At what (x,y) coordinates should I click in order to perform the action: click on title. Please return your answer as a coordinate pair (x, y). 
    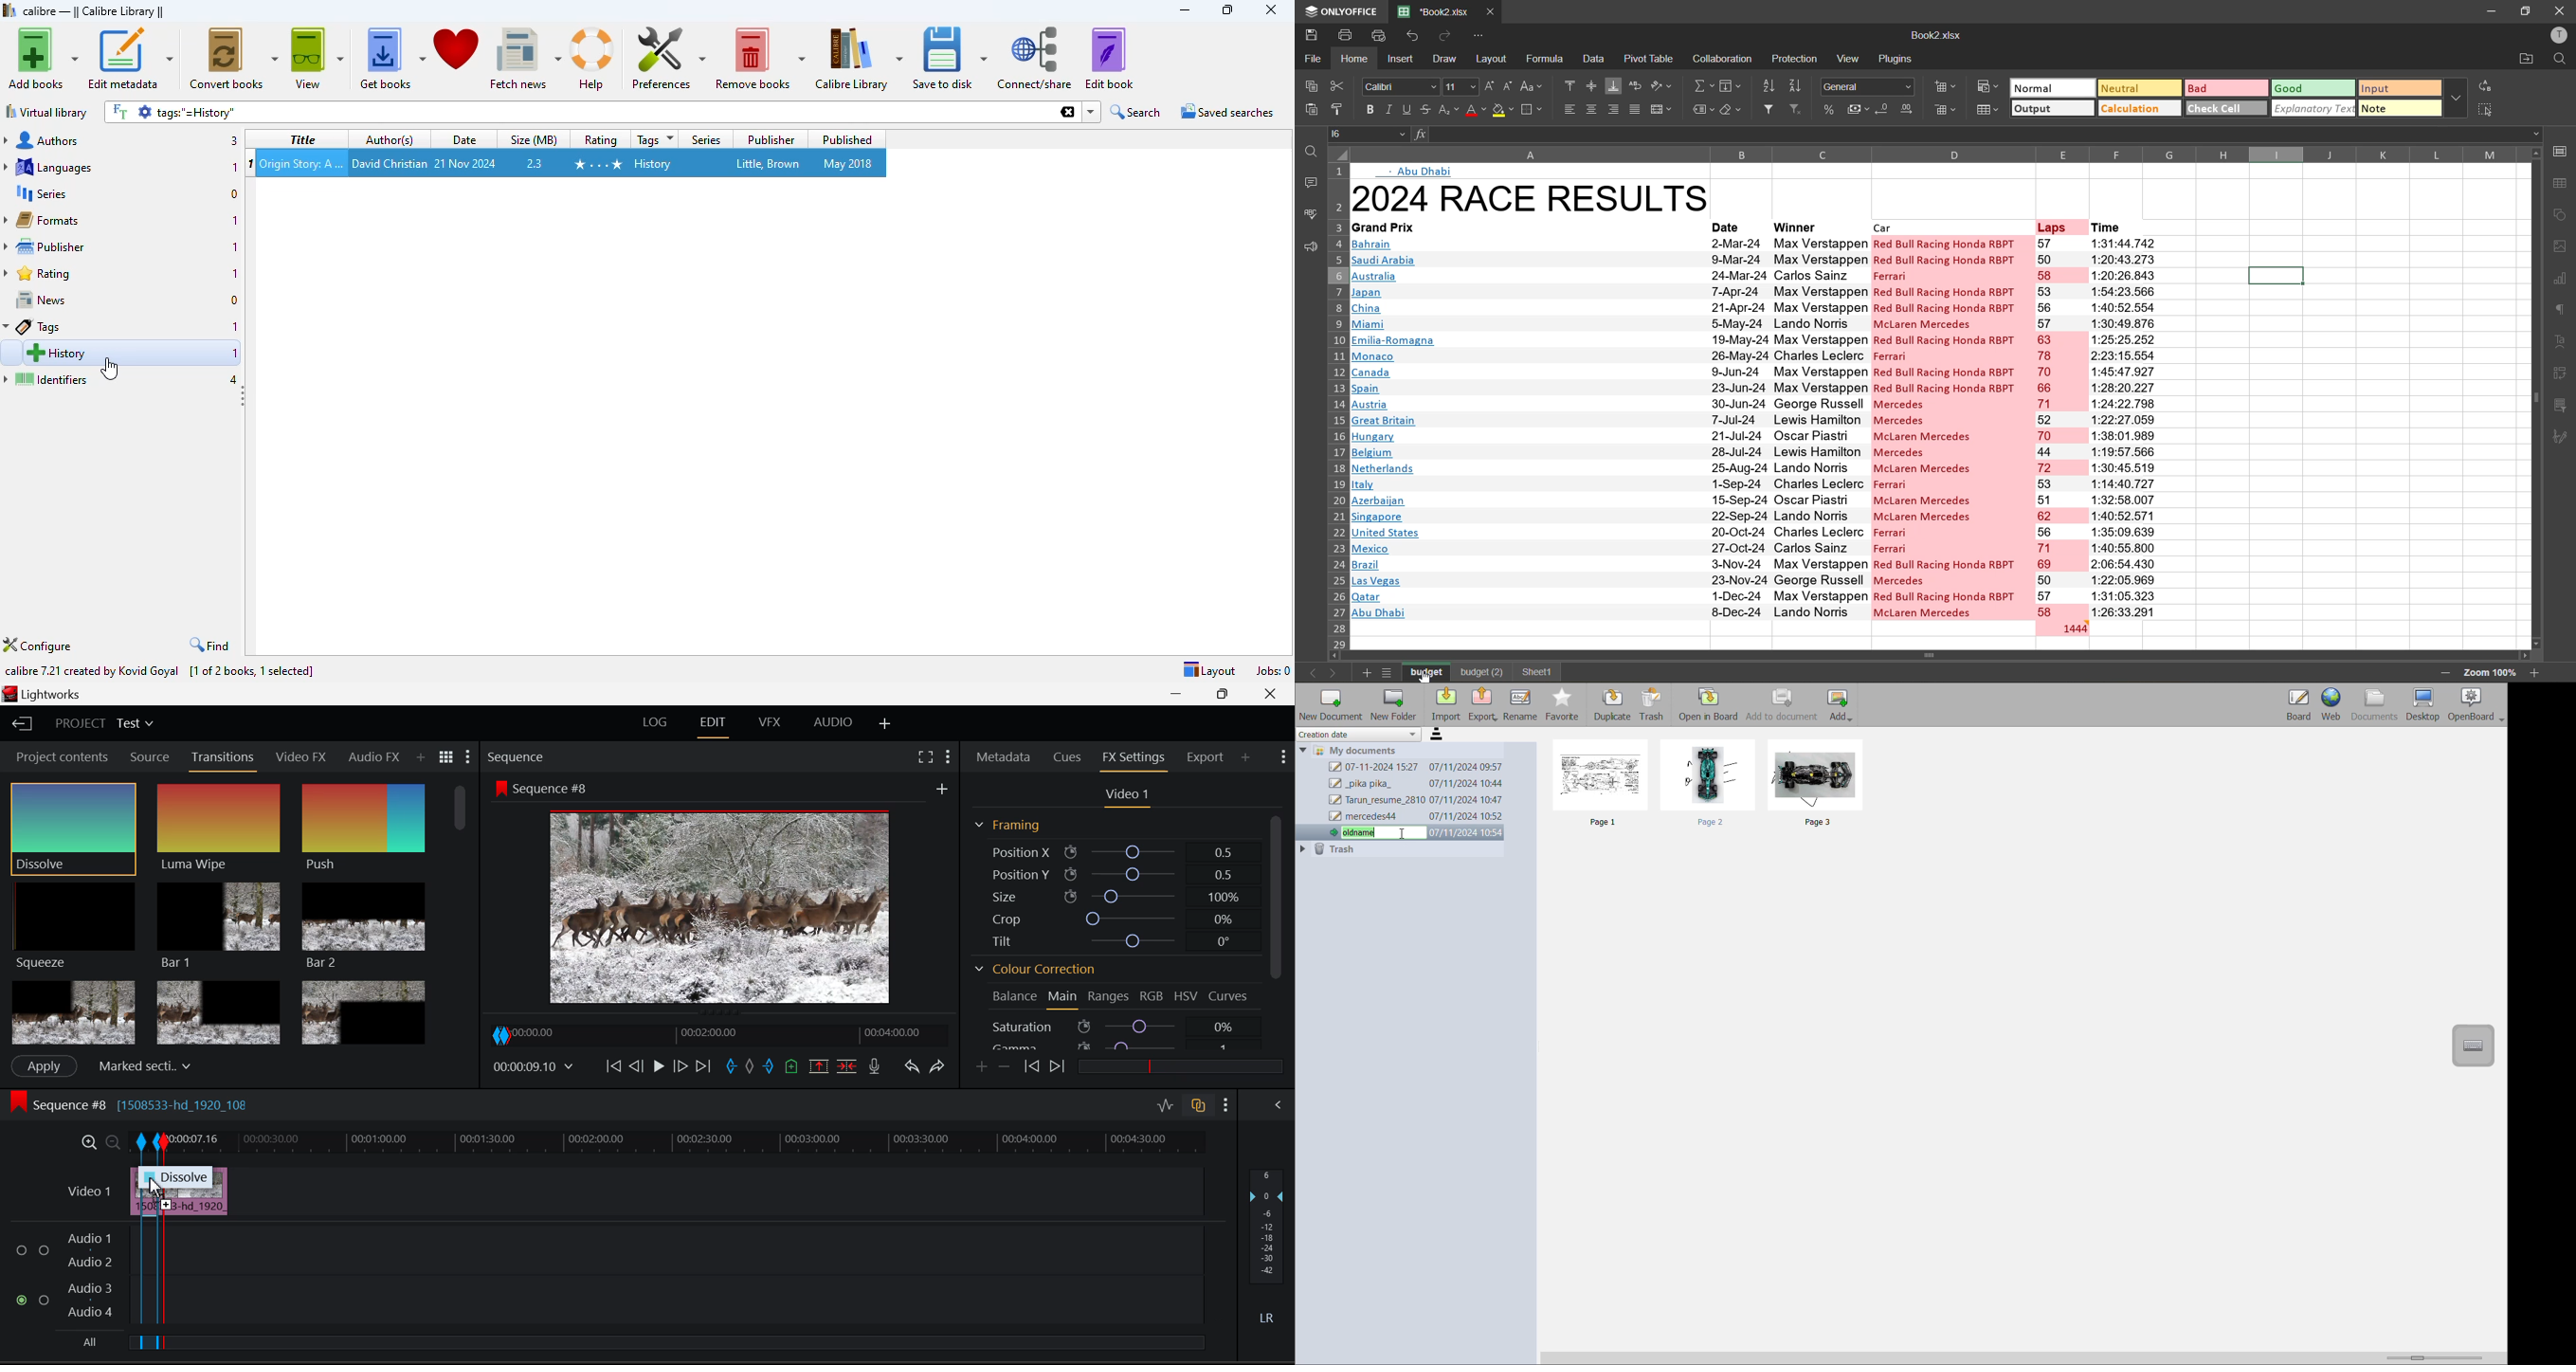
    Looking at the image, I should click on (303, 139).